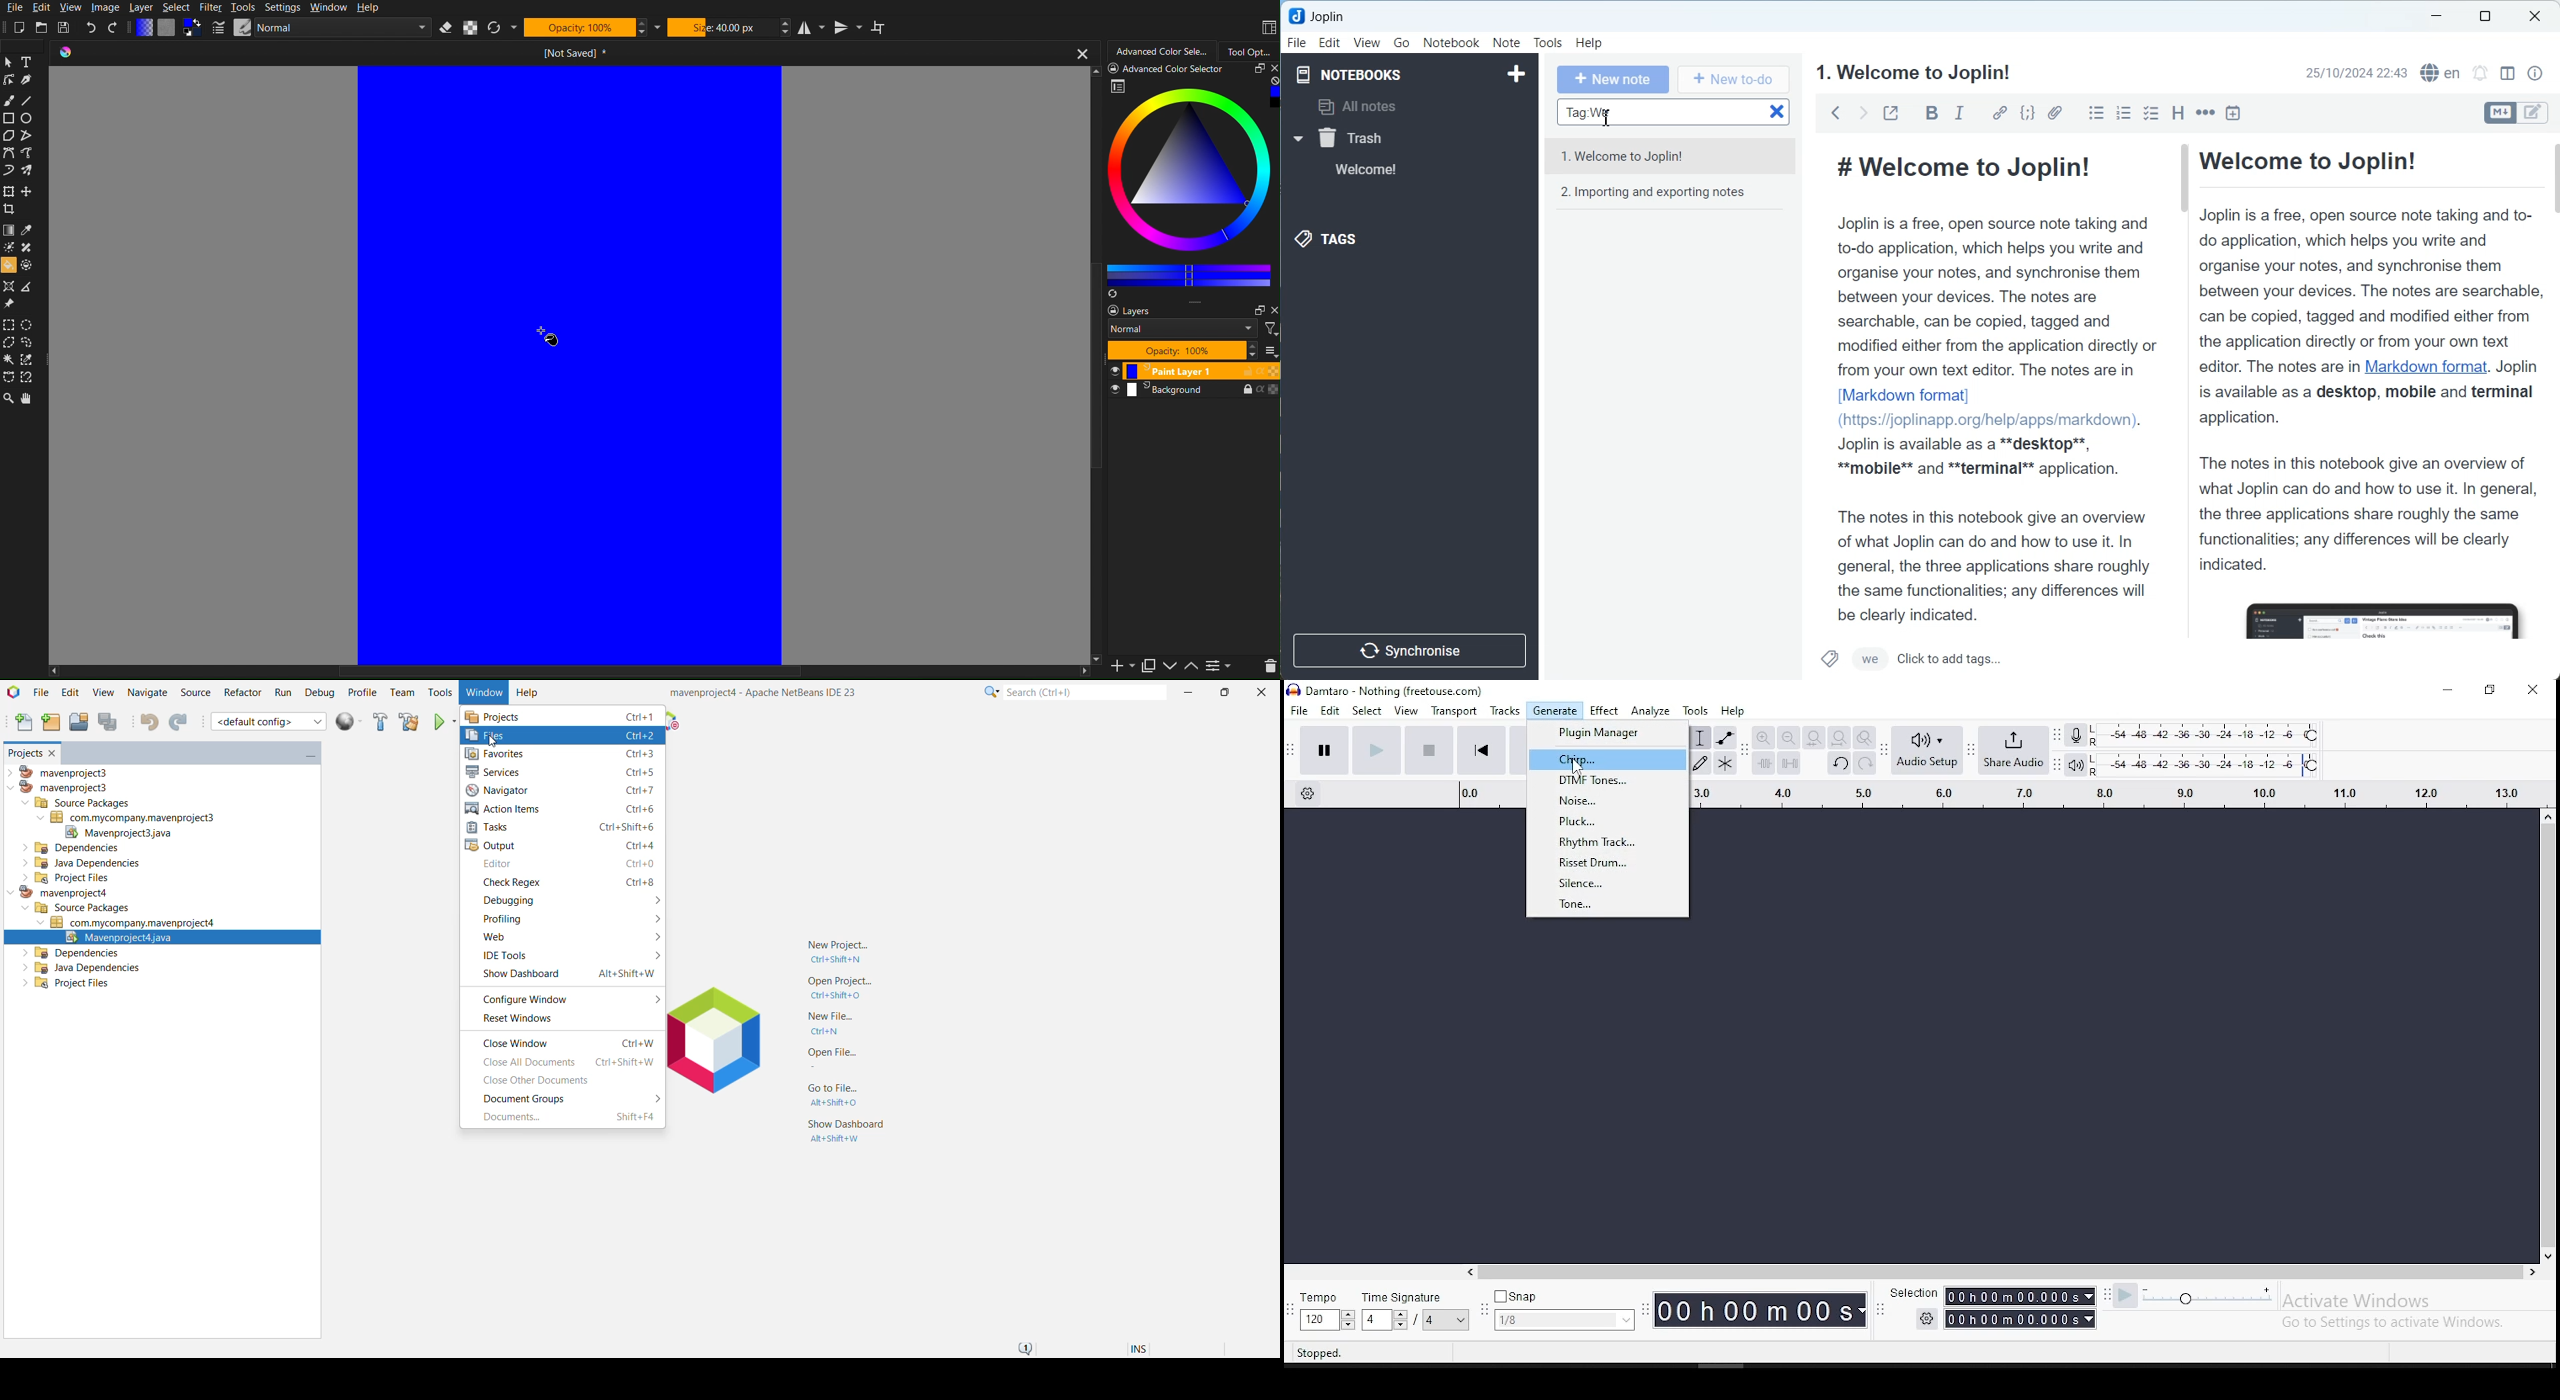  Describe the element at coordinates (1580, 770) in the screenshot. I see `cursor` at that location.